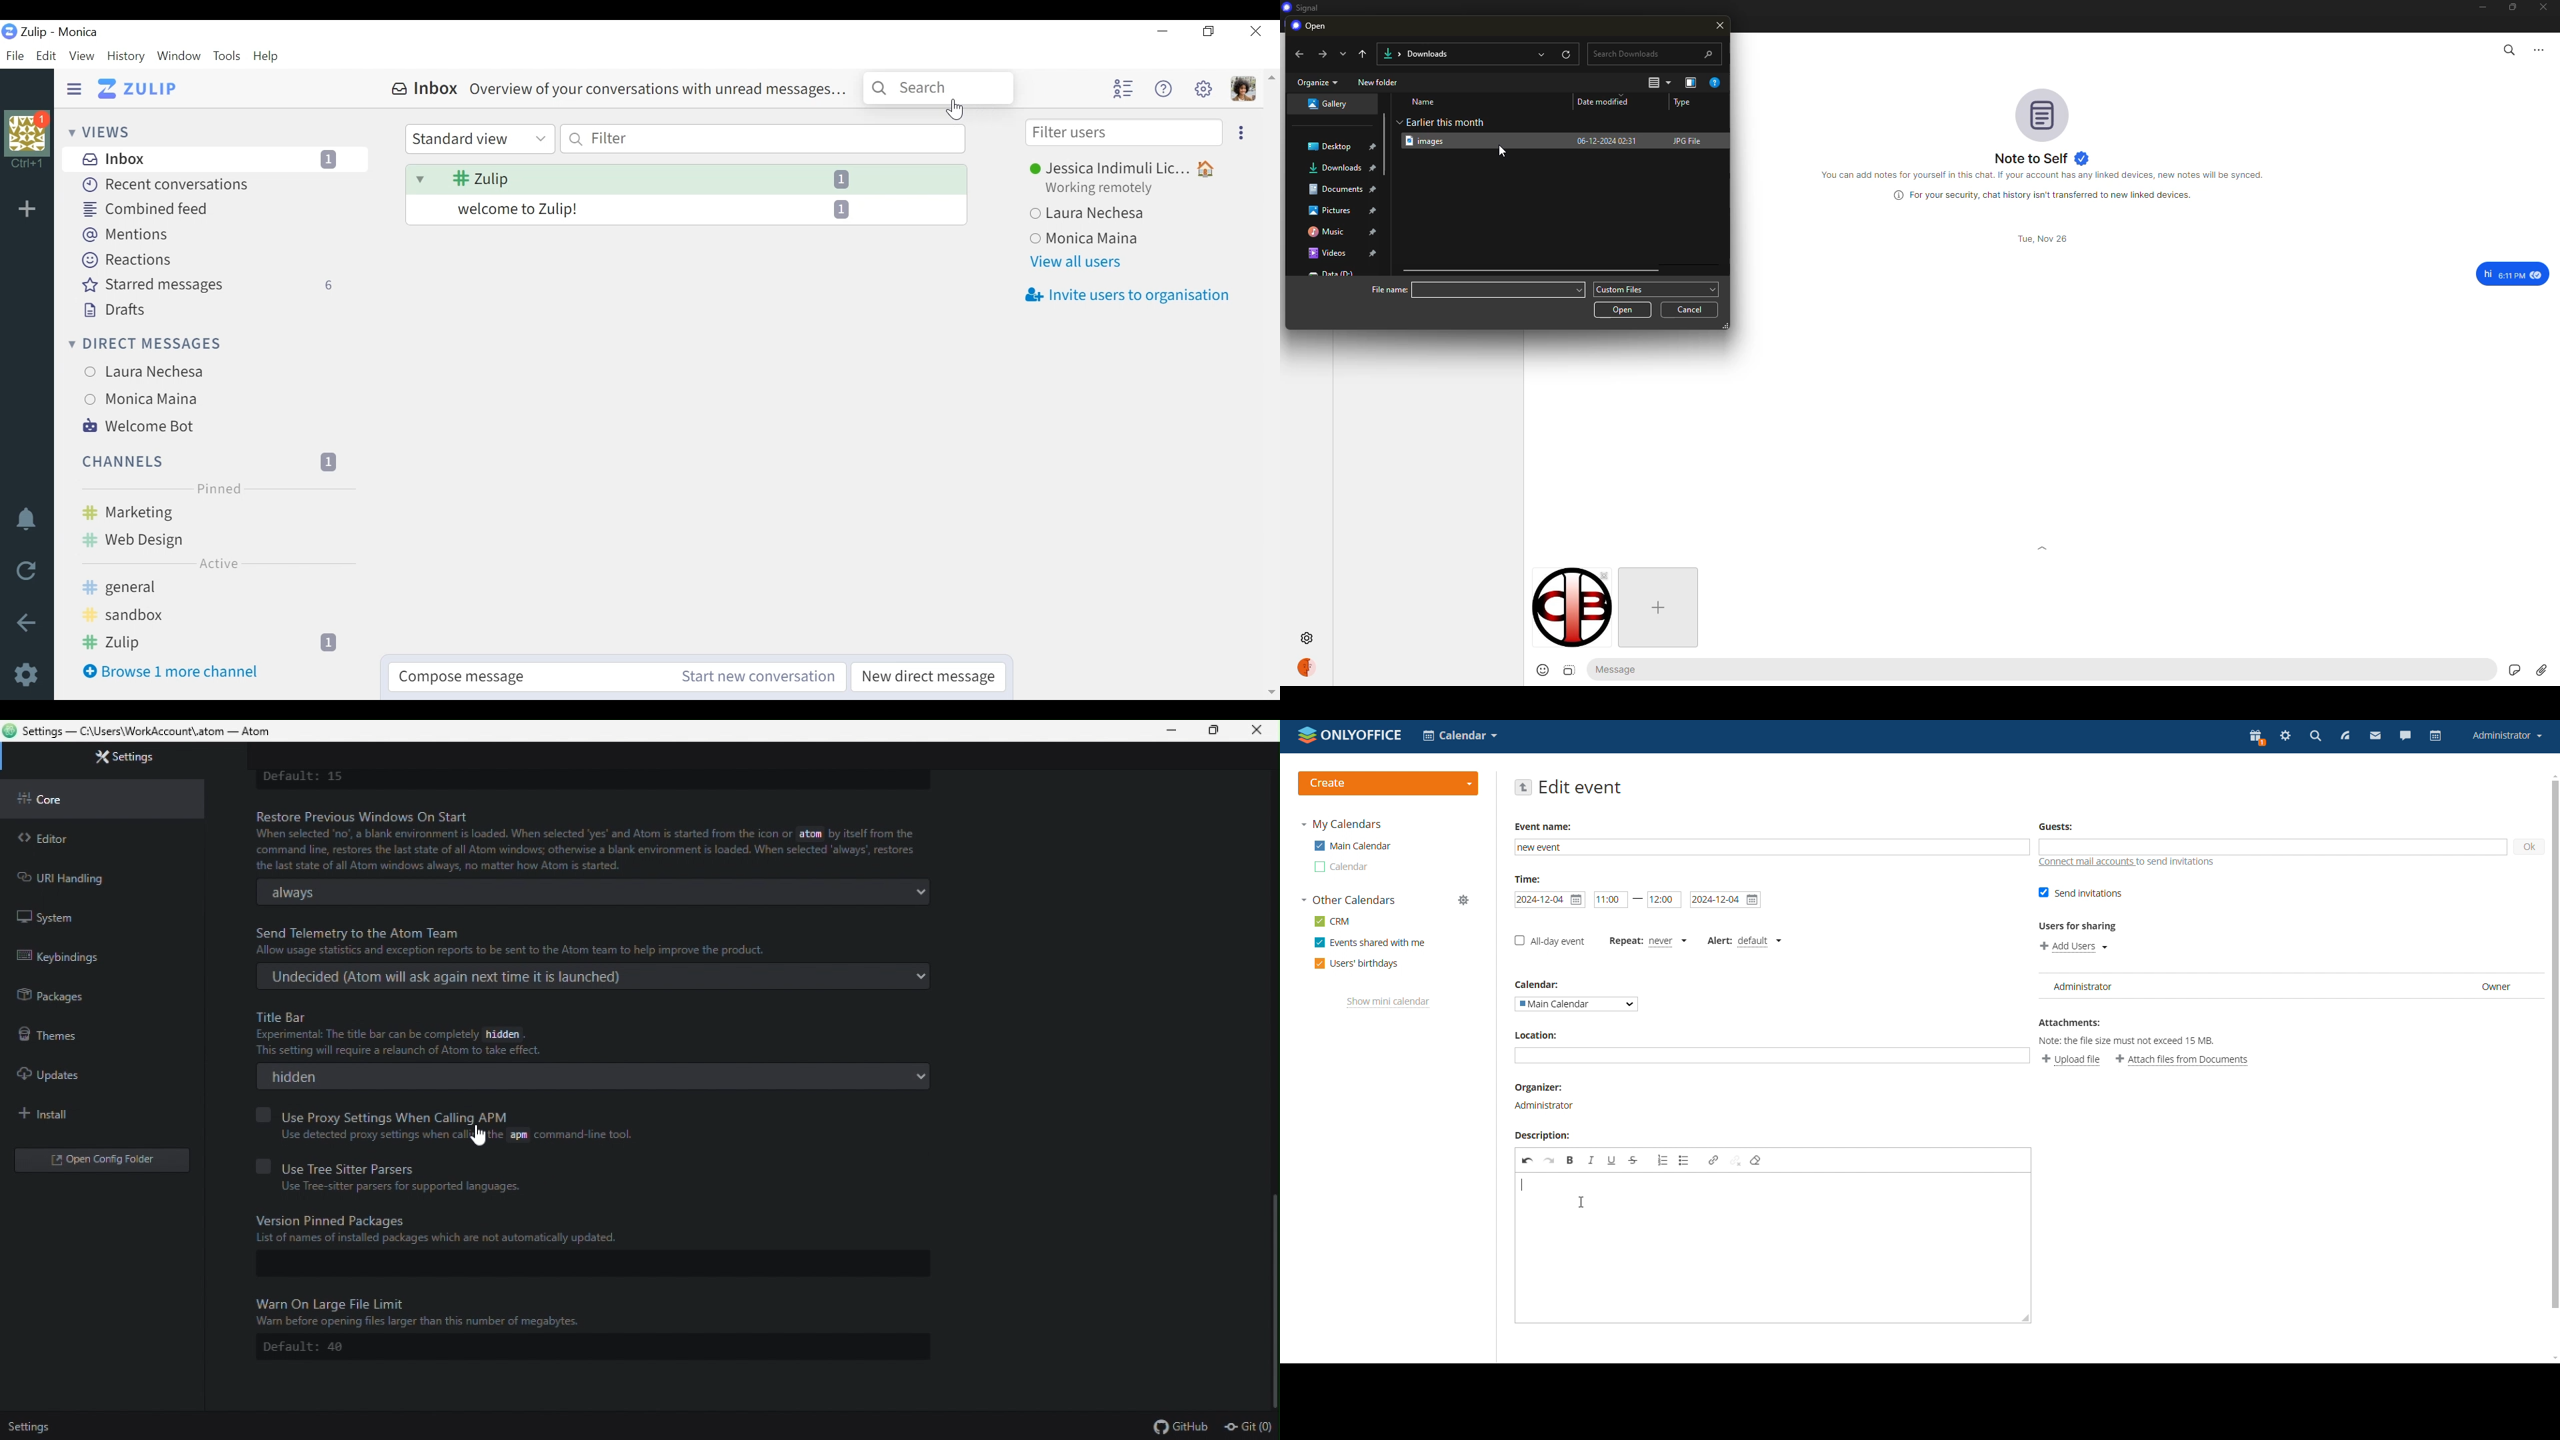  What do you see at coordinates (1095, 213) in the screenshot?
I see `Laura Nechesa` at bounding box center [1095, 213].